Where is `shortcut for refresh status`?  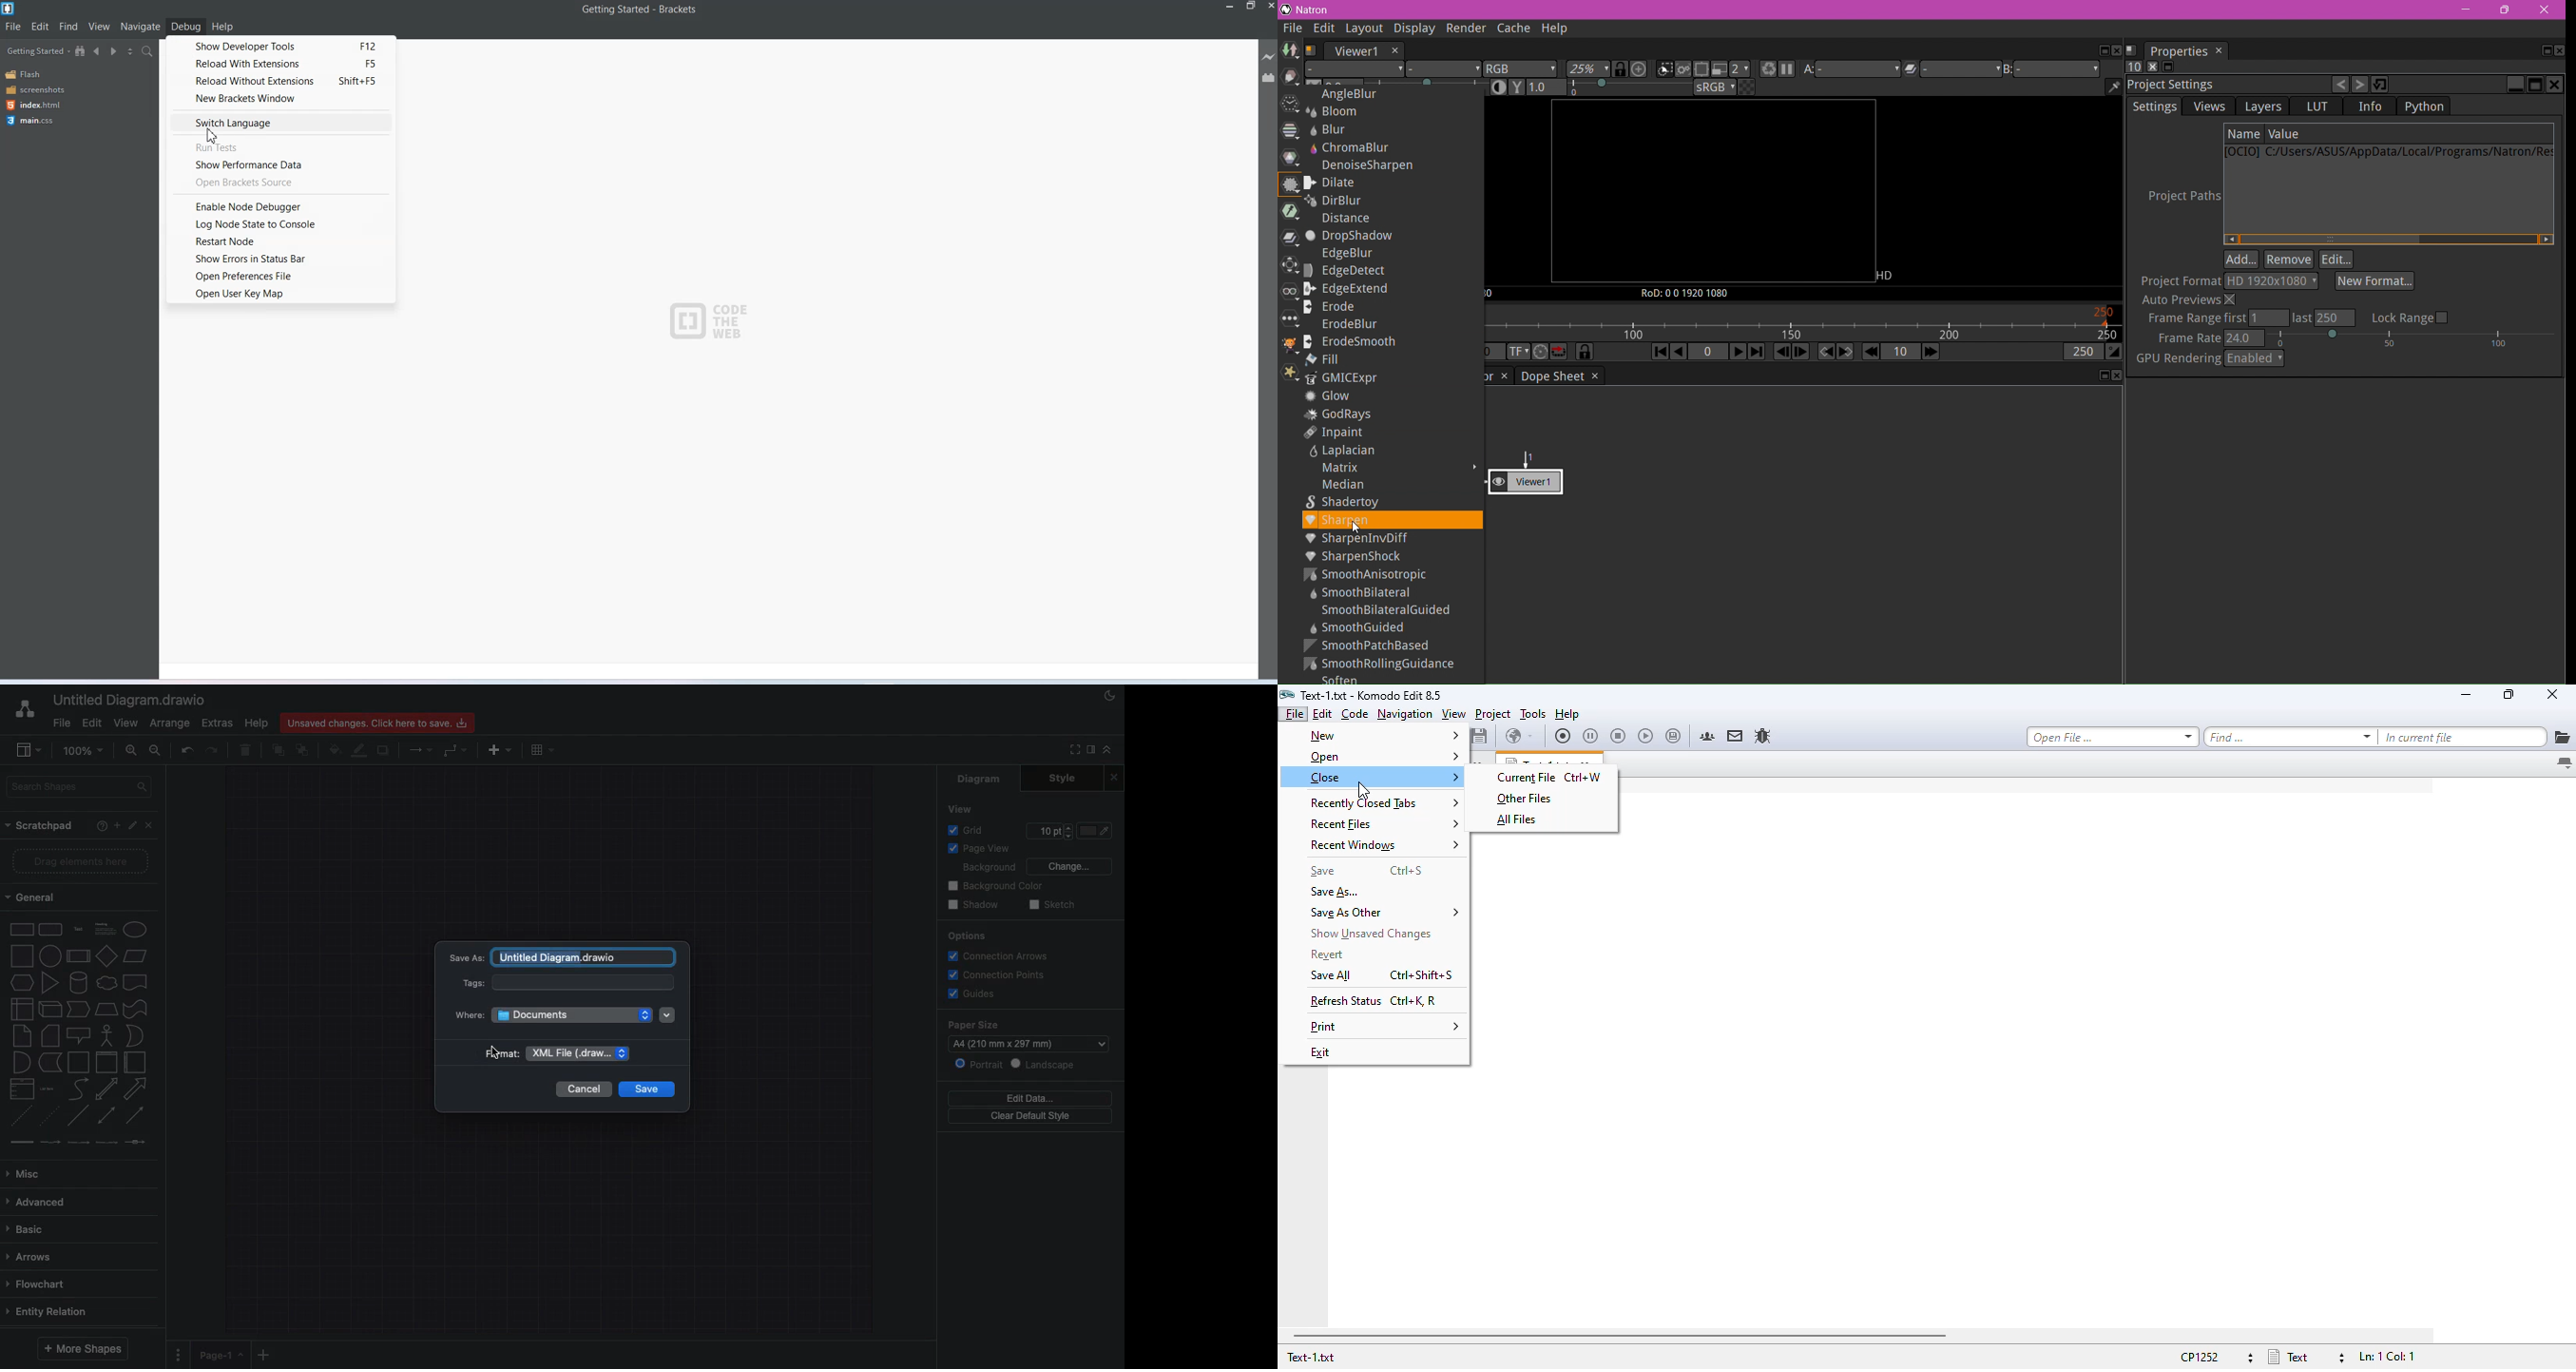
shortcut for refresh status is located at coordinates (1413, 1001).